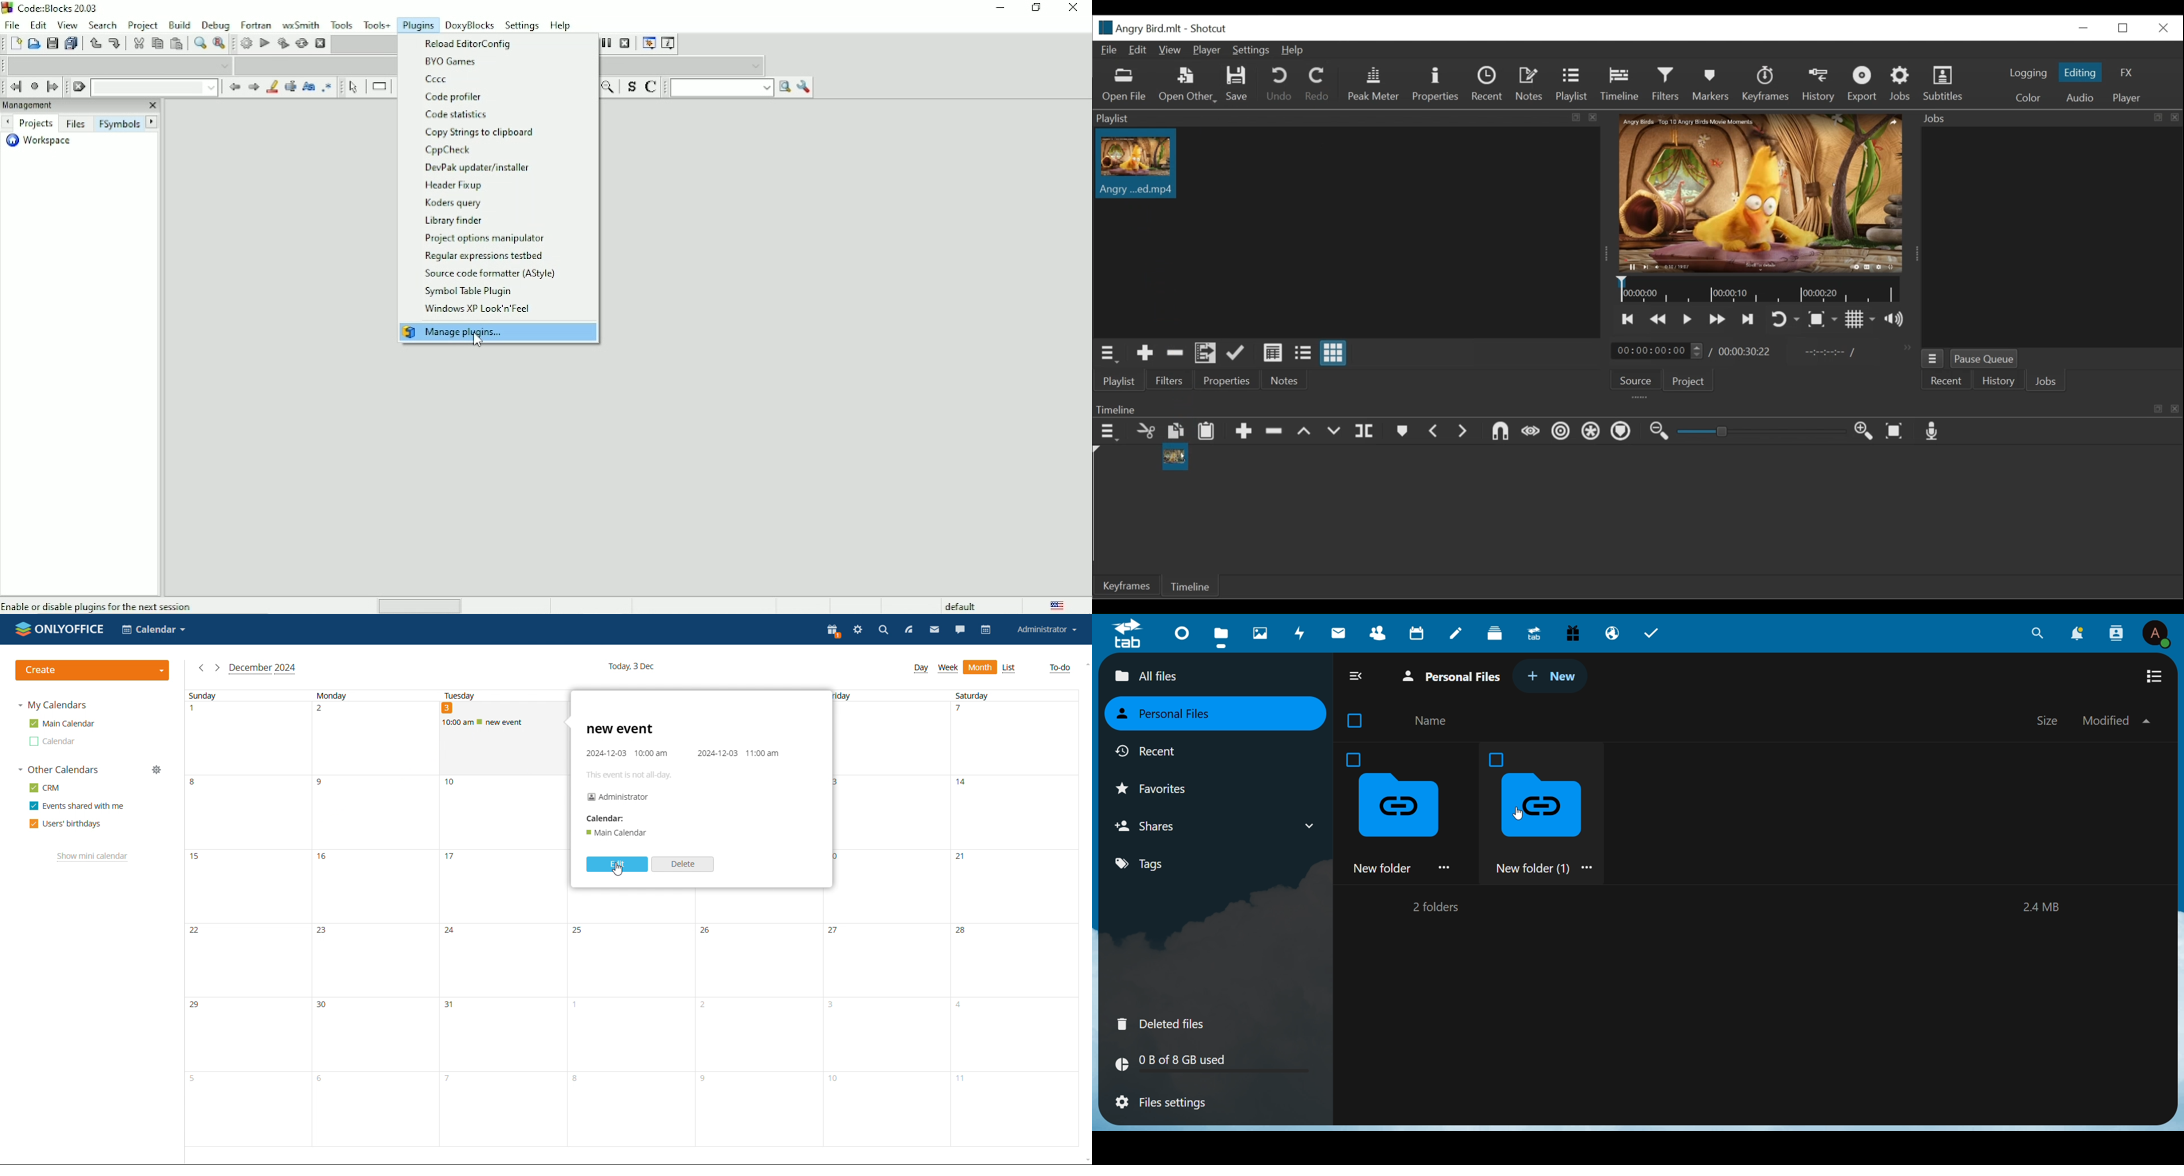 The width and height of the screenshot is (2184, 1176). What do you see at coordinates (1746, 352) in the screenshot?
I see `Total duration` at bounding box center [1746, 352].